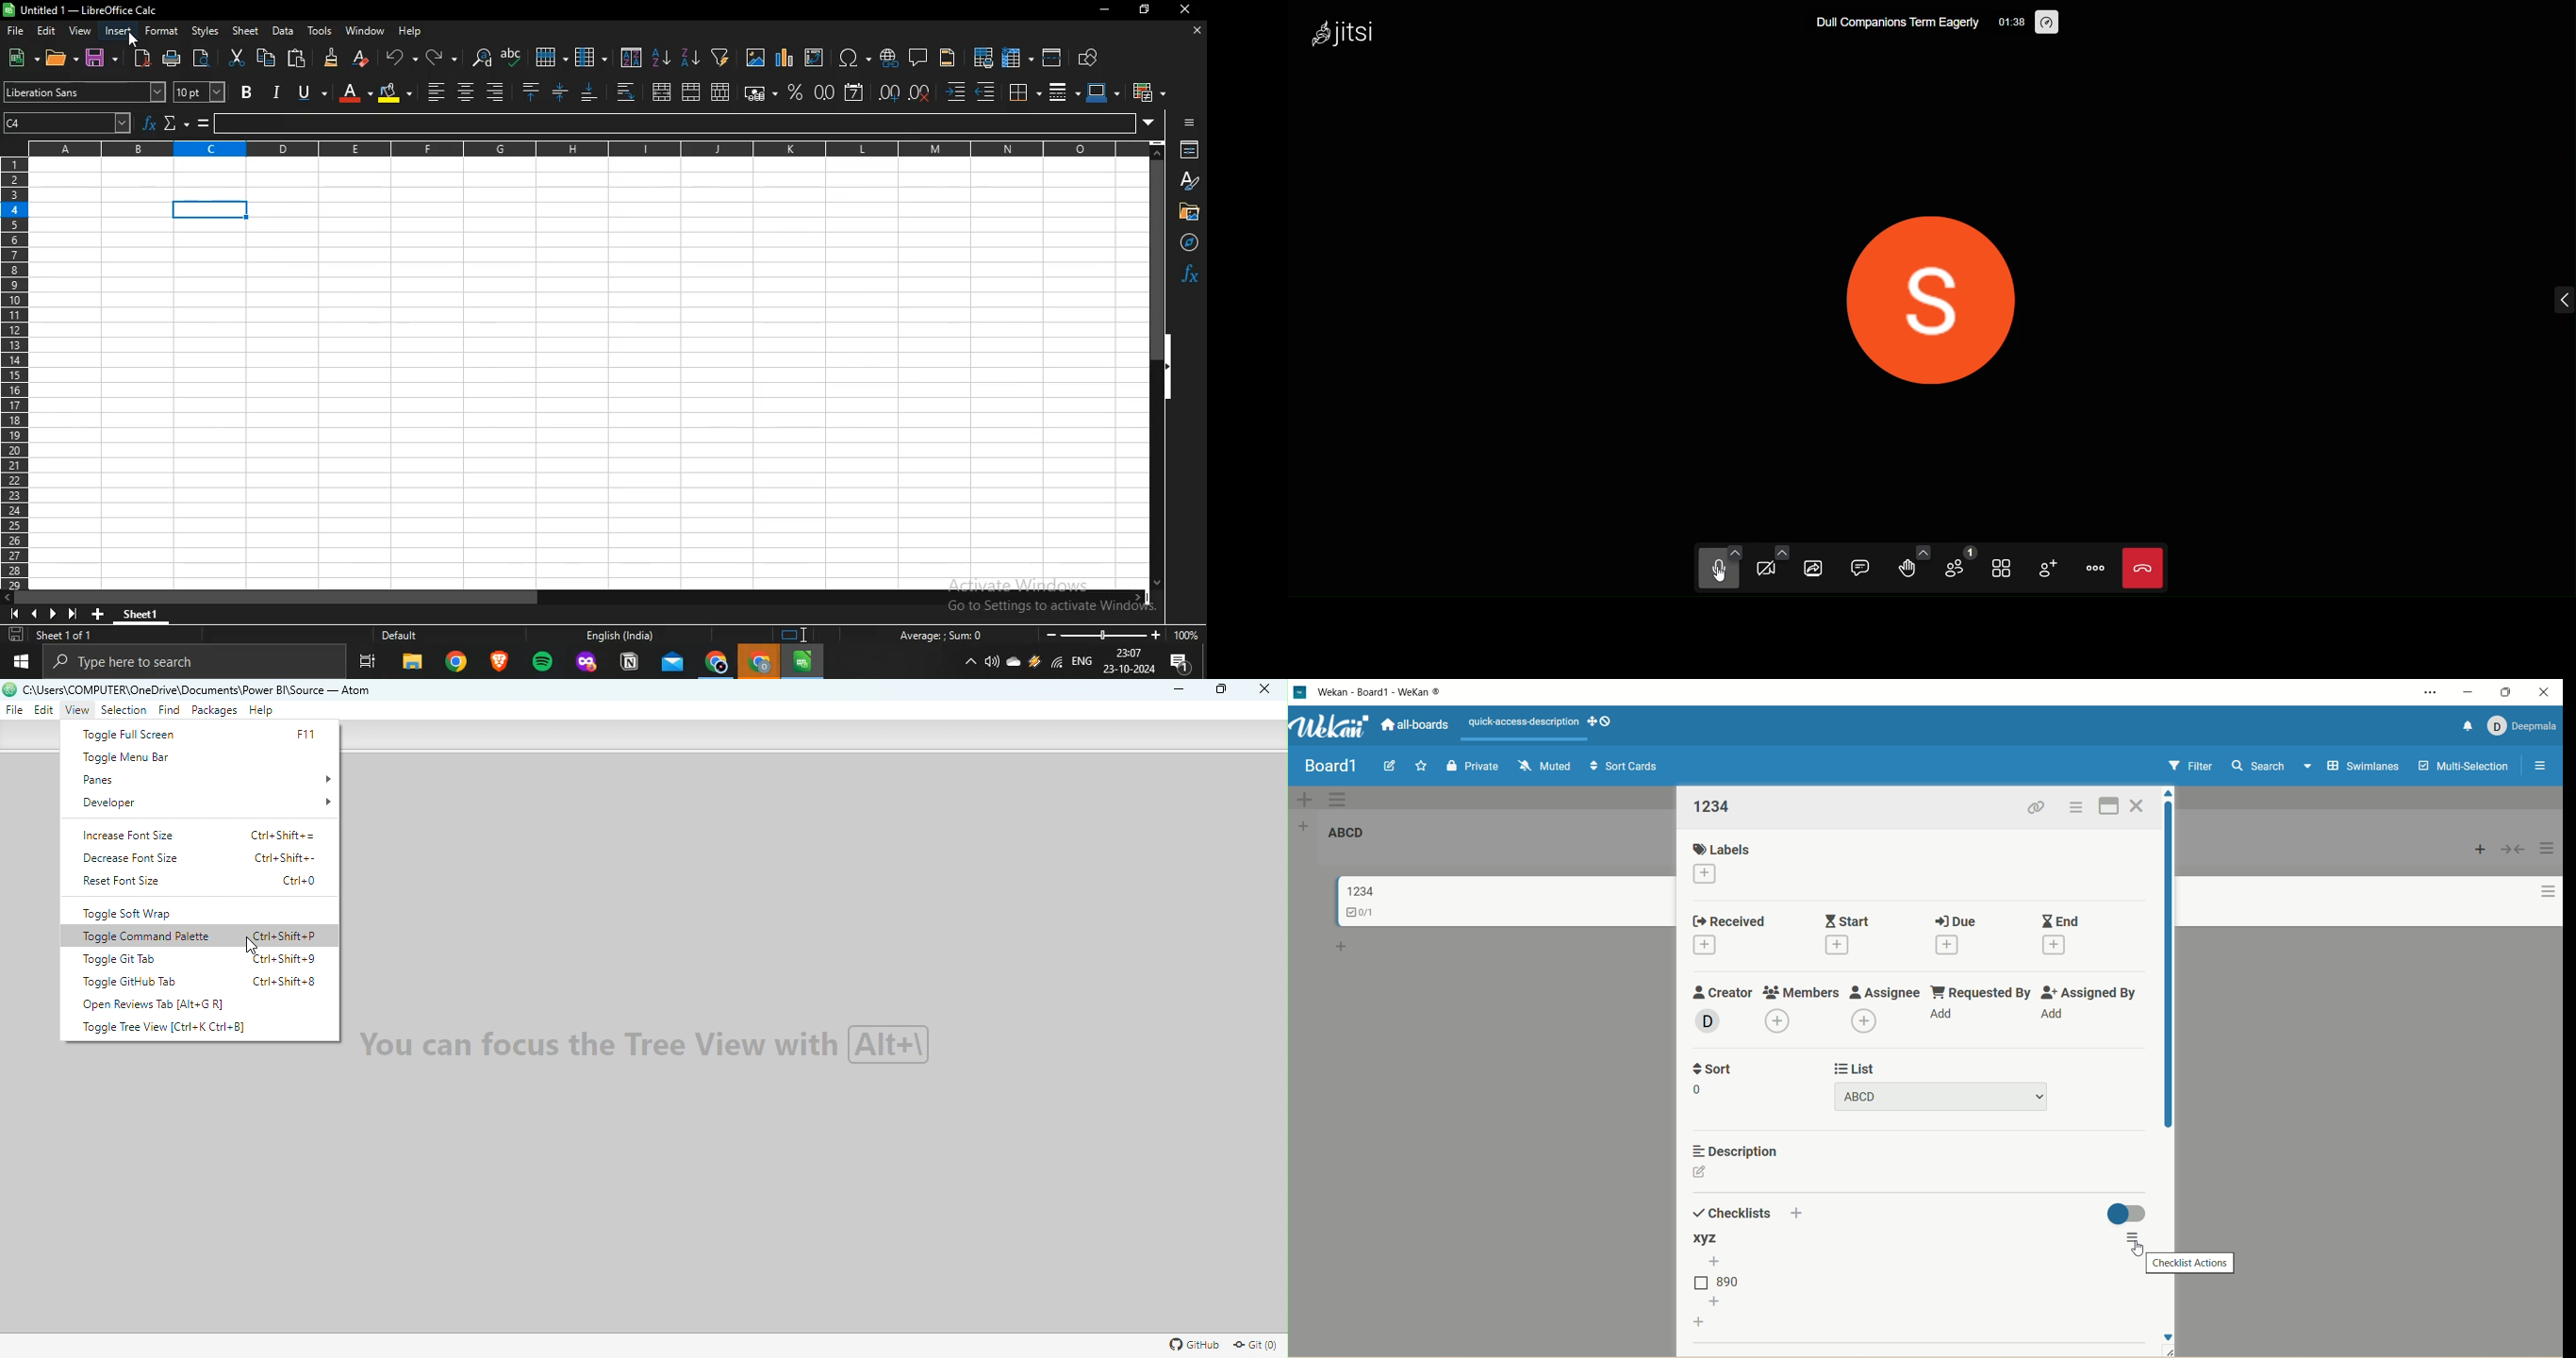 Image resolution: width=2576 pixels, height=1372 pixels. Describe the element at coordinates (890, 93) in the screenshot. I see `add decimal place` at that location.